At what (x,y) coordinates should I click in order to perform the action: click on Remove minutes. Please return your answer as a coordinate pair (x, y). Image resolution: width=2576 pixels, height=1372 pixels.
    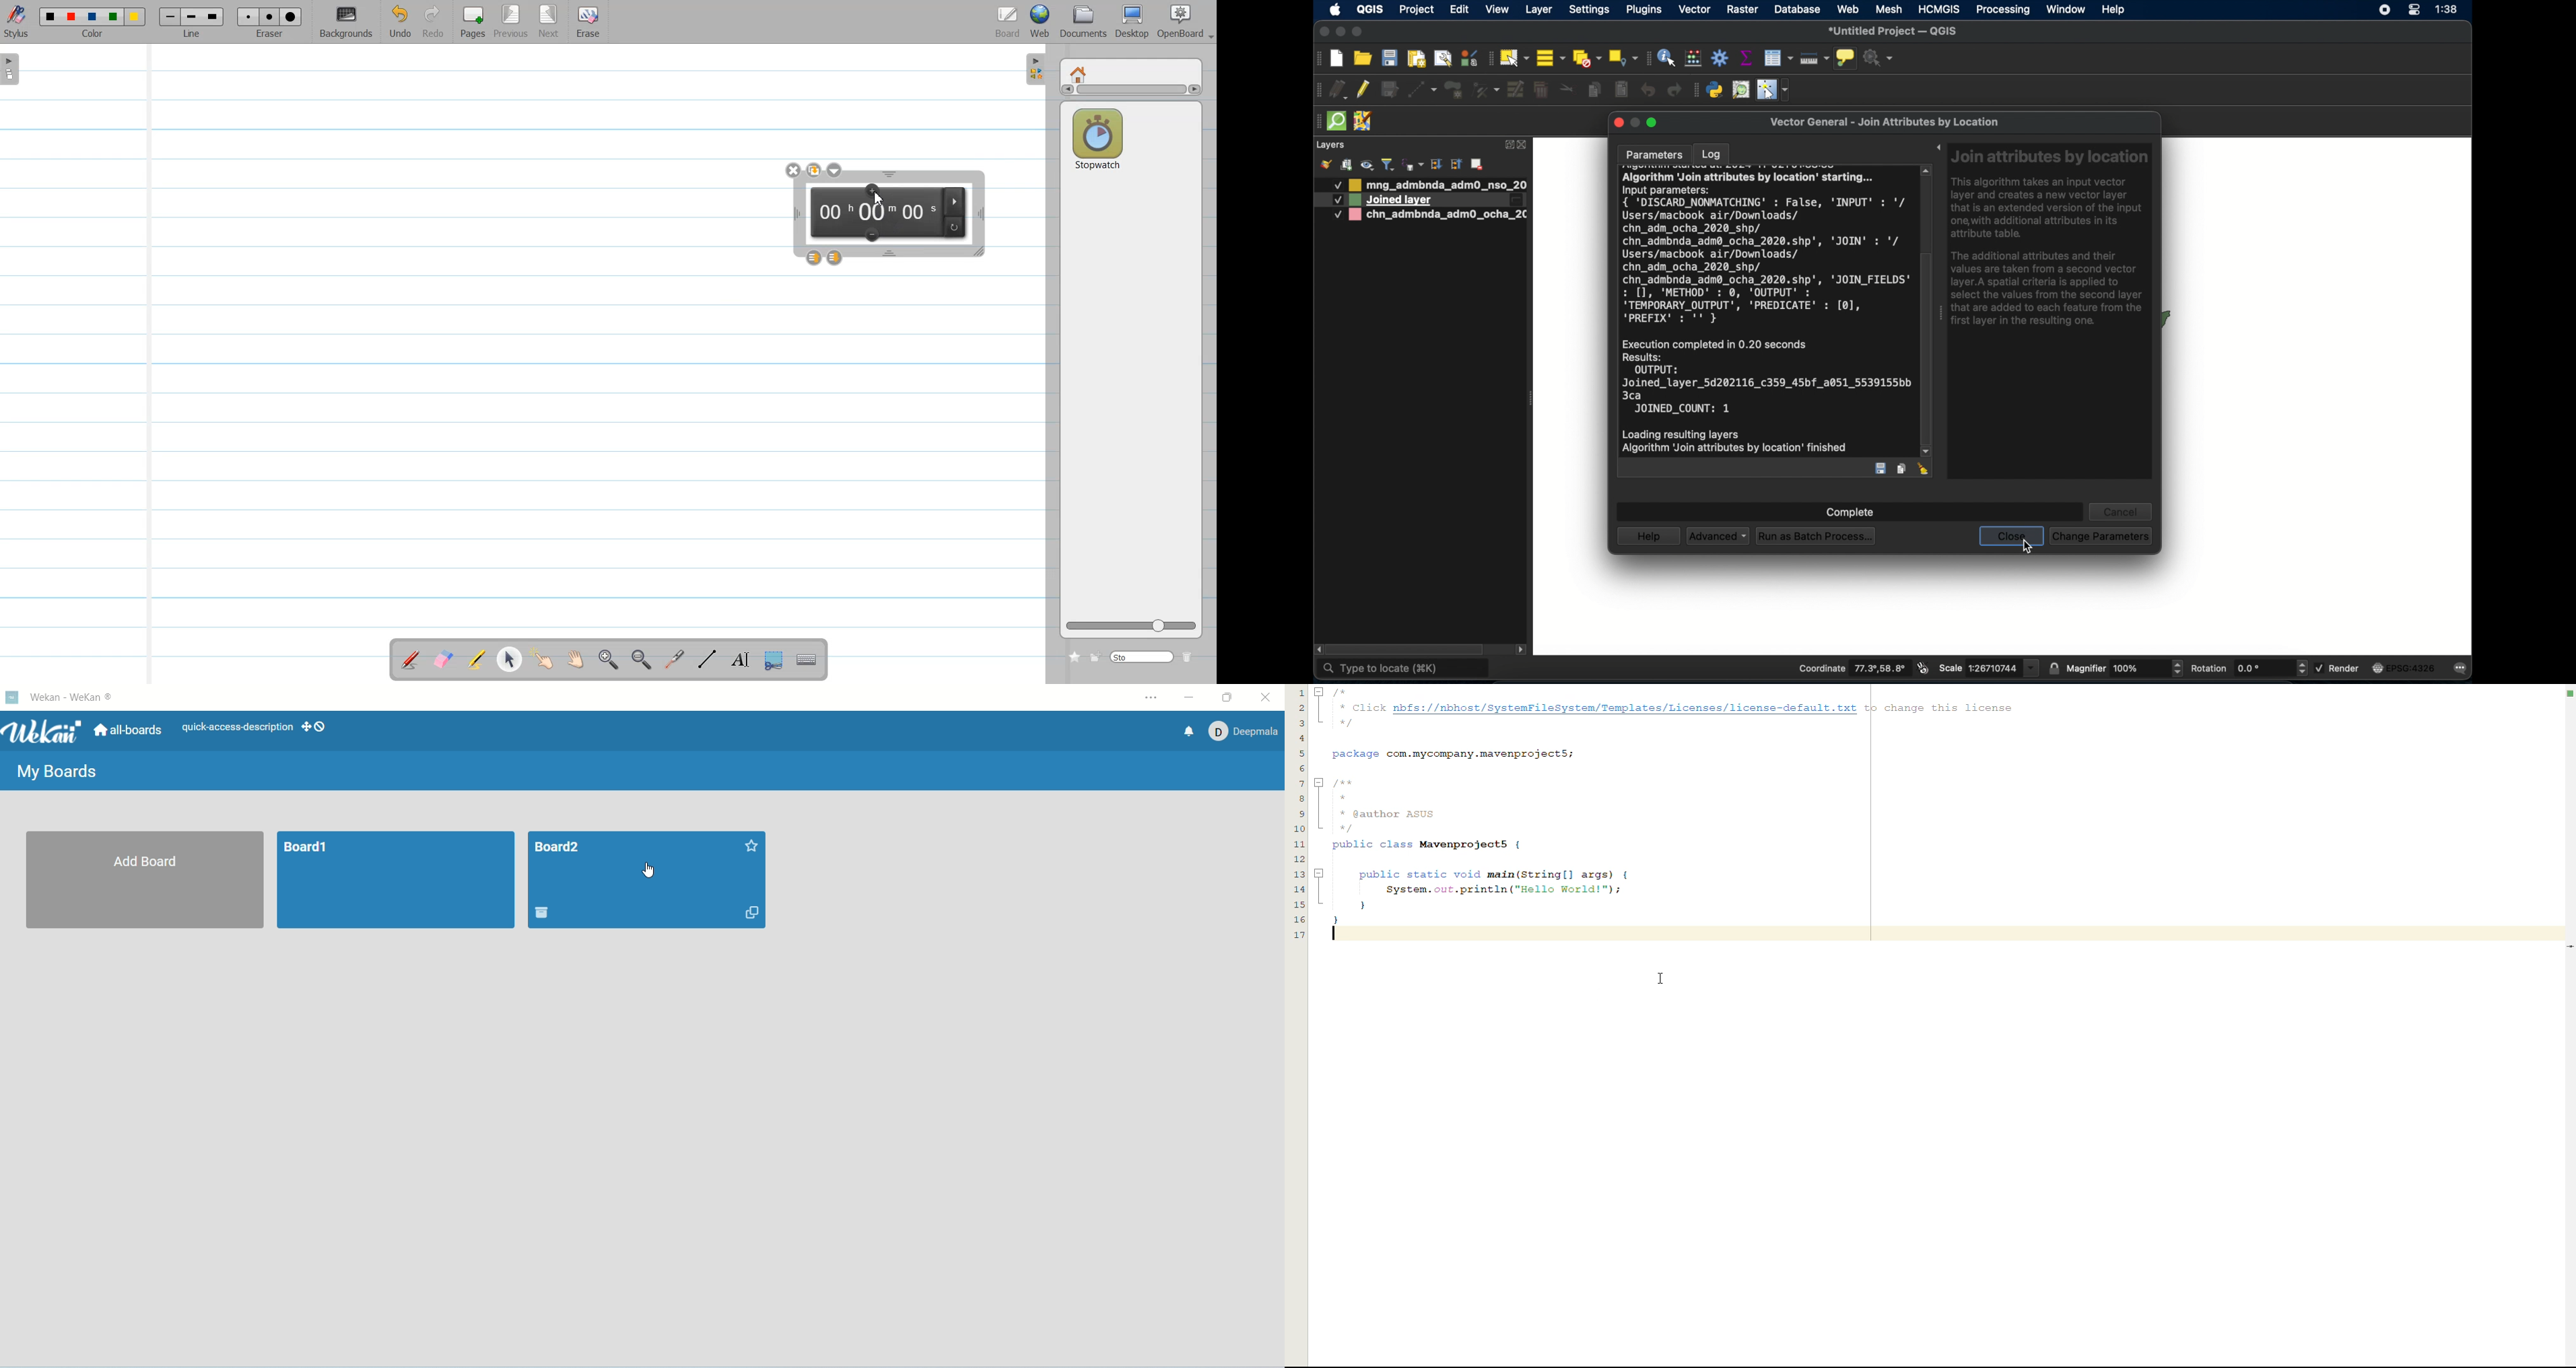
    Looking at the image, I should click on (873, 235).